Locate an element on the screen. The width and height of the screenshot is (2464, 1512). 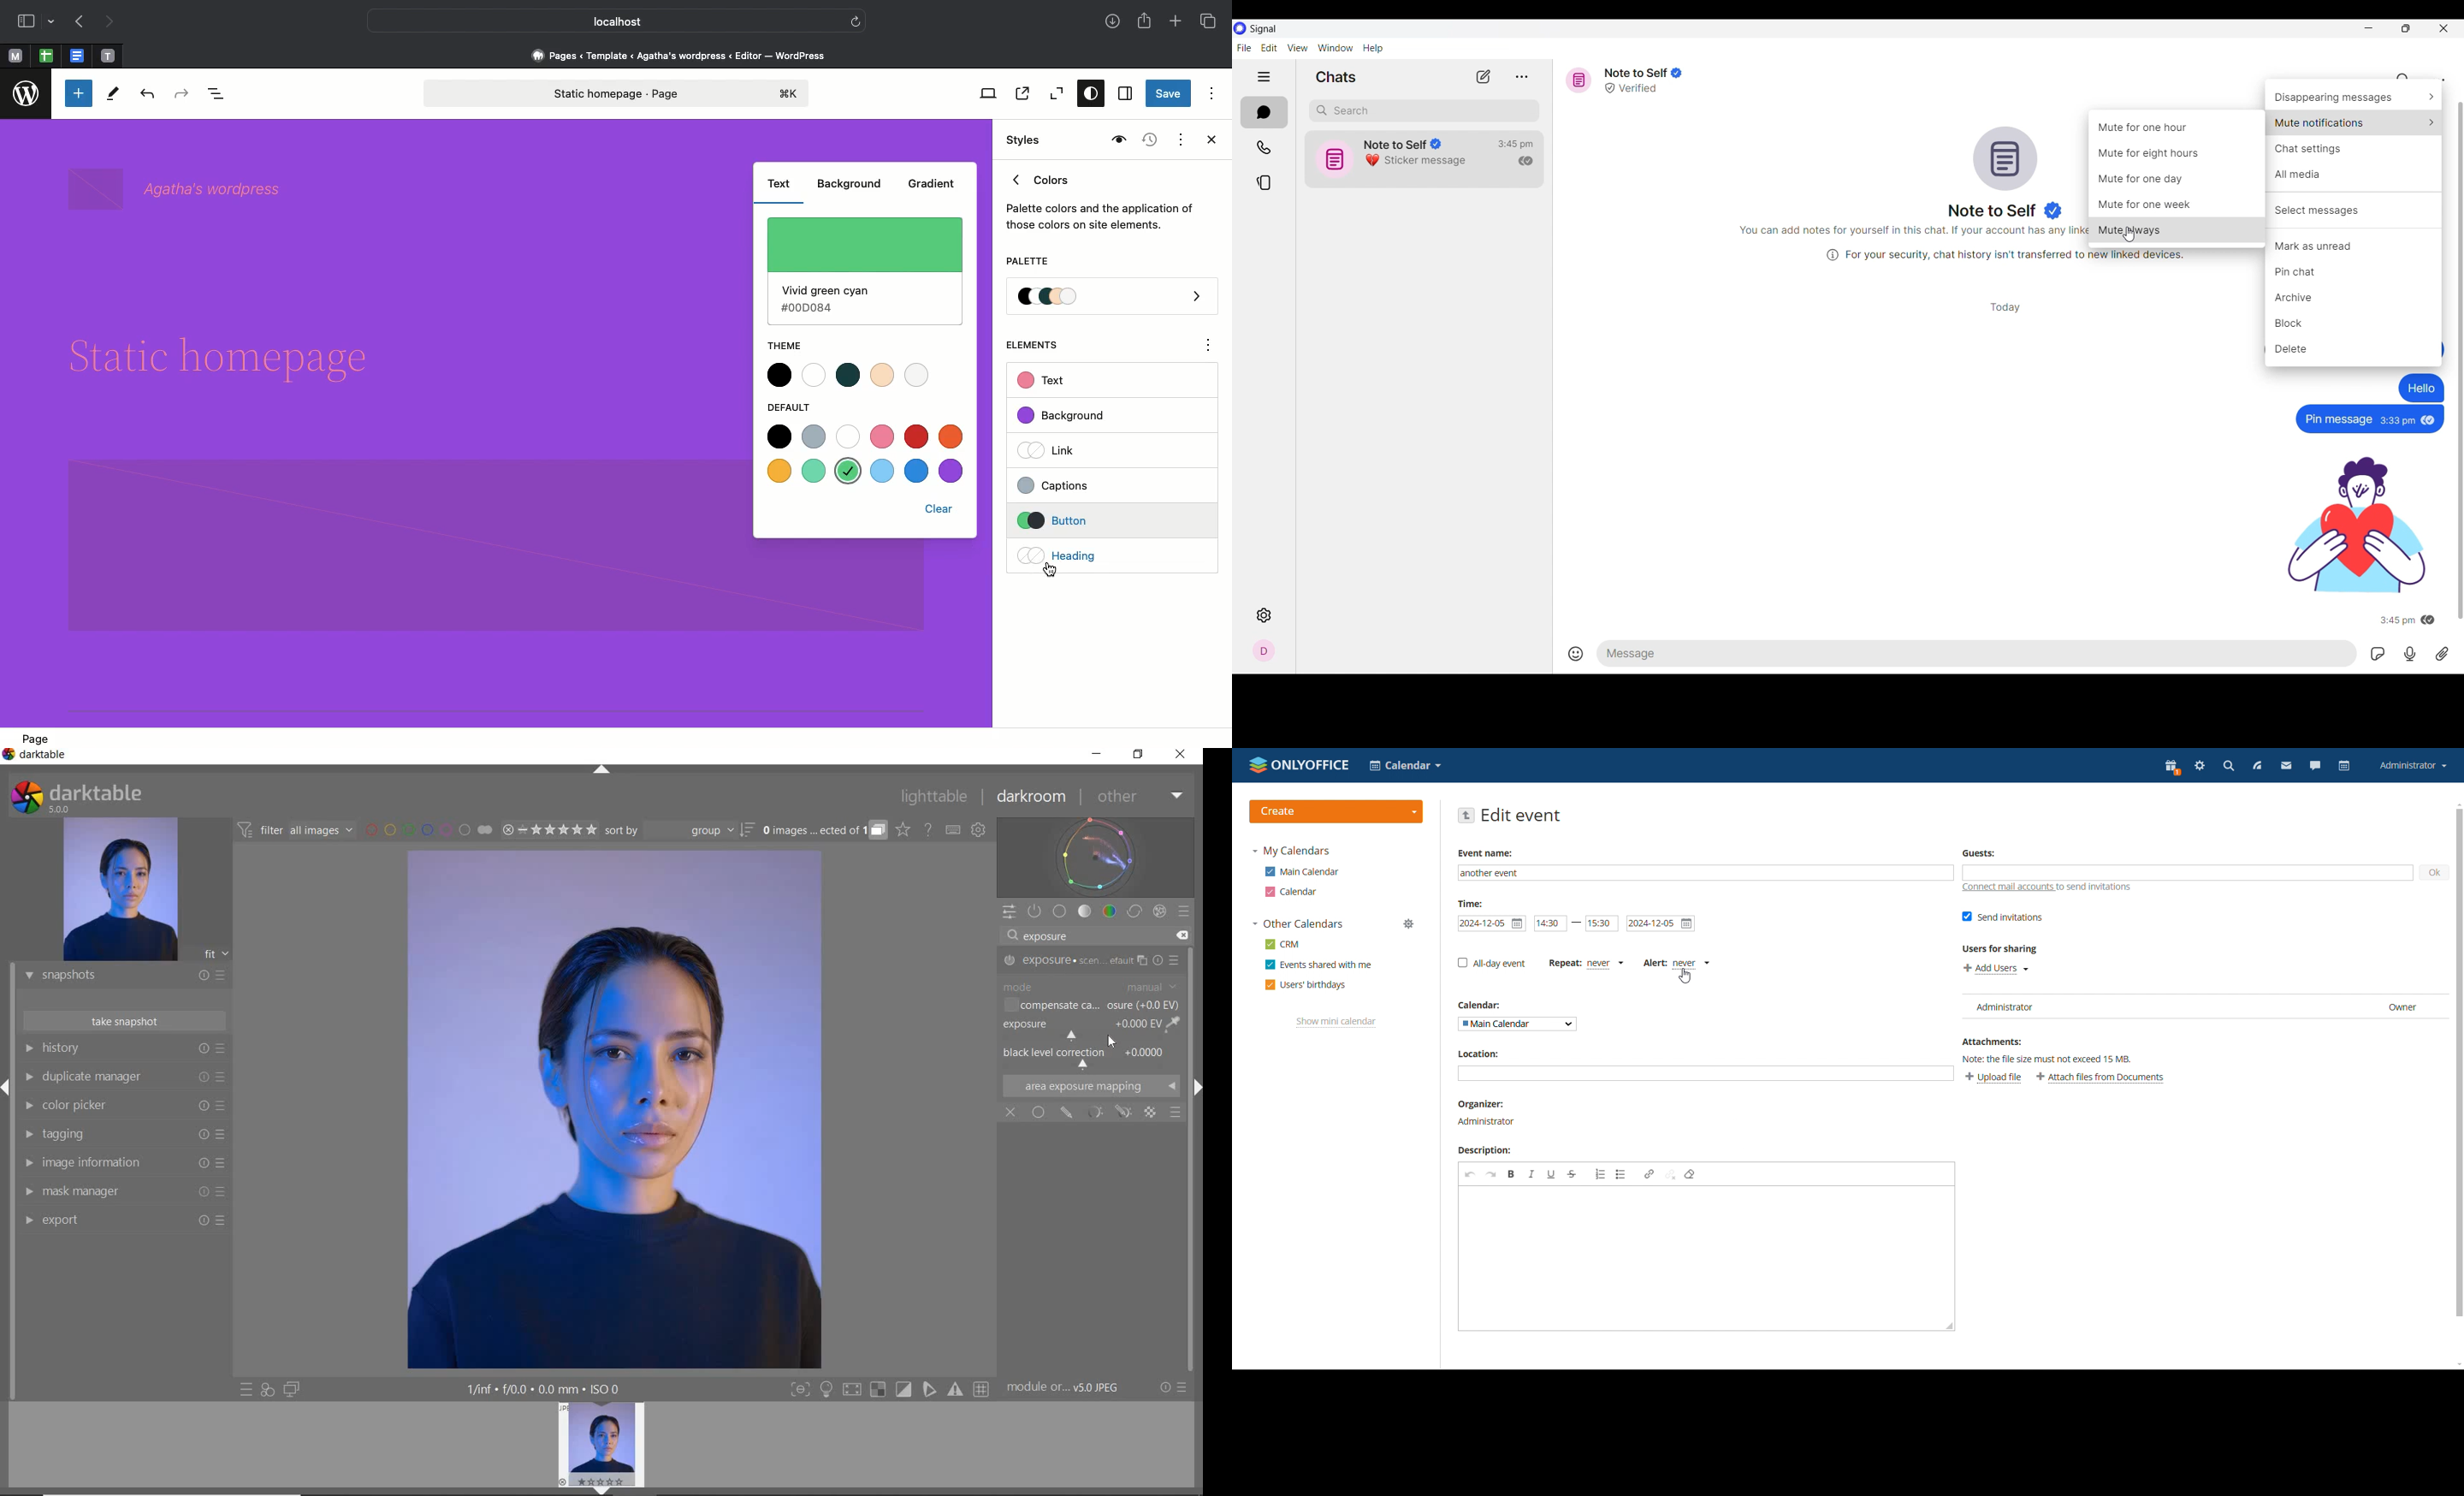
Search is located at coordinates (1011, 936).